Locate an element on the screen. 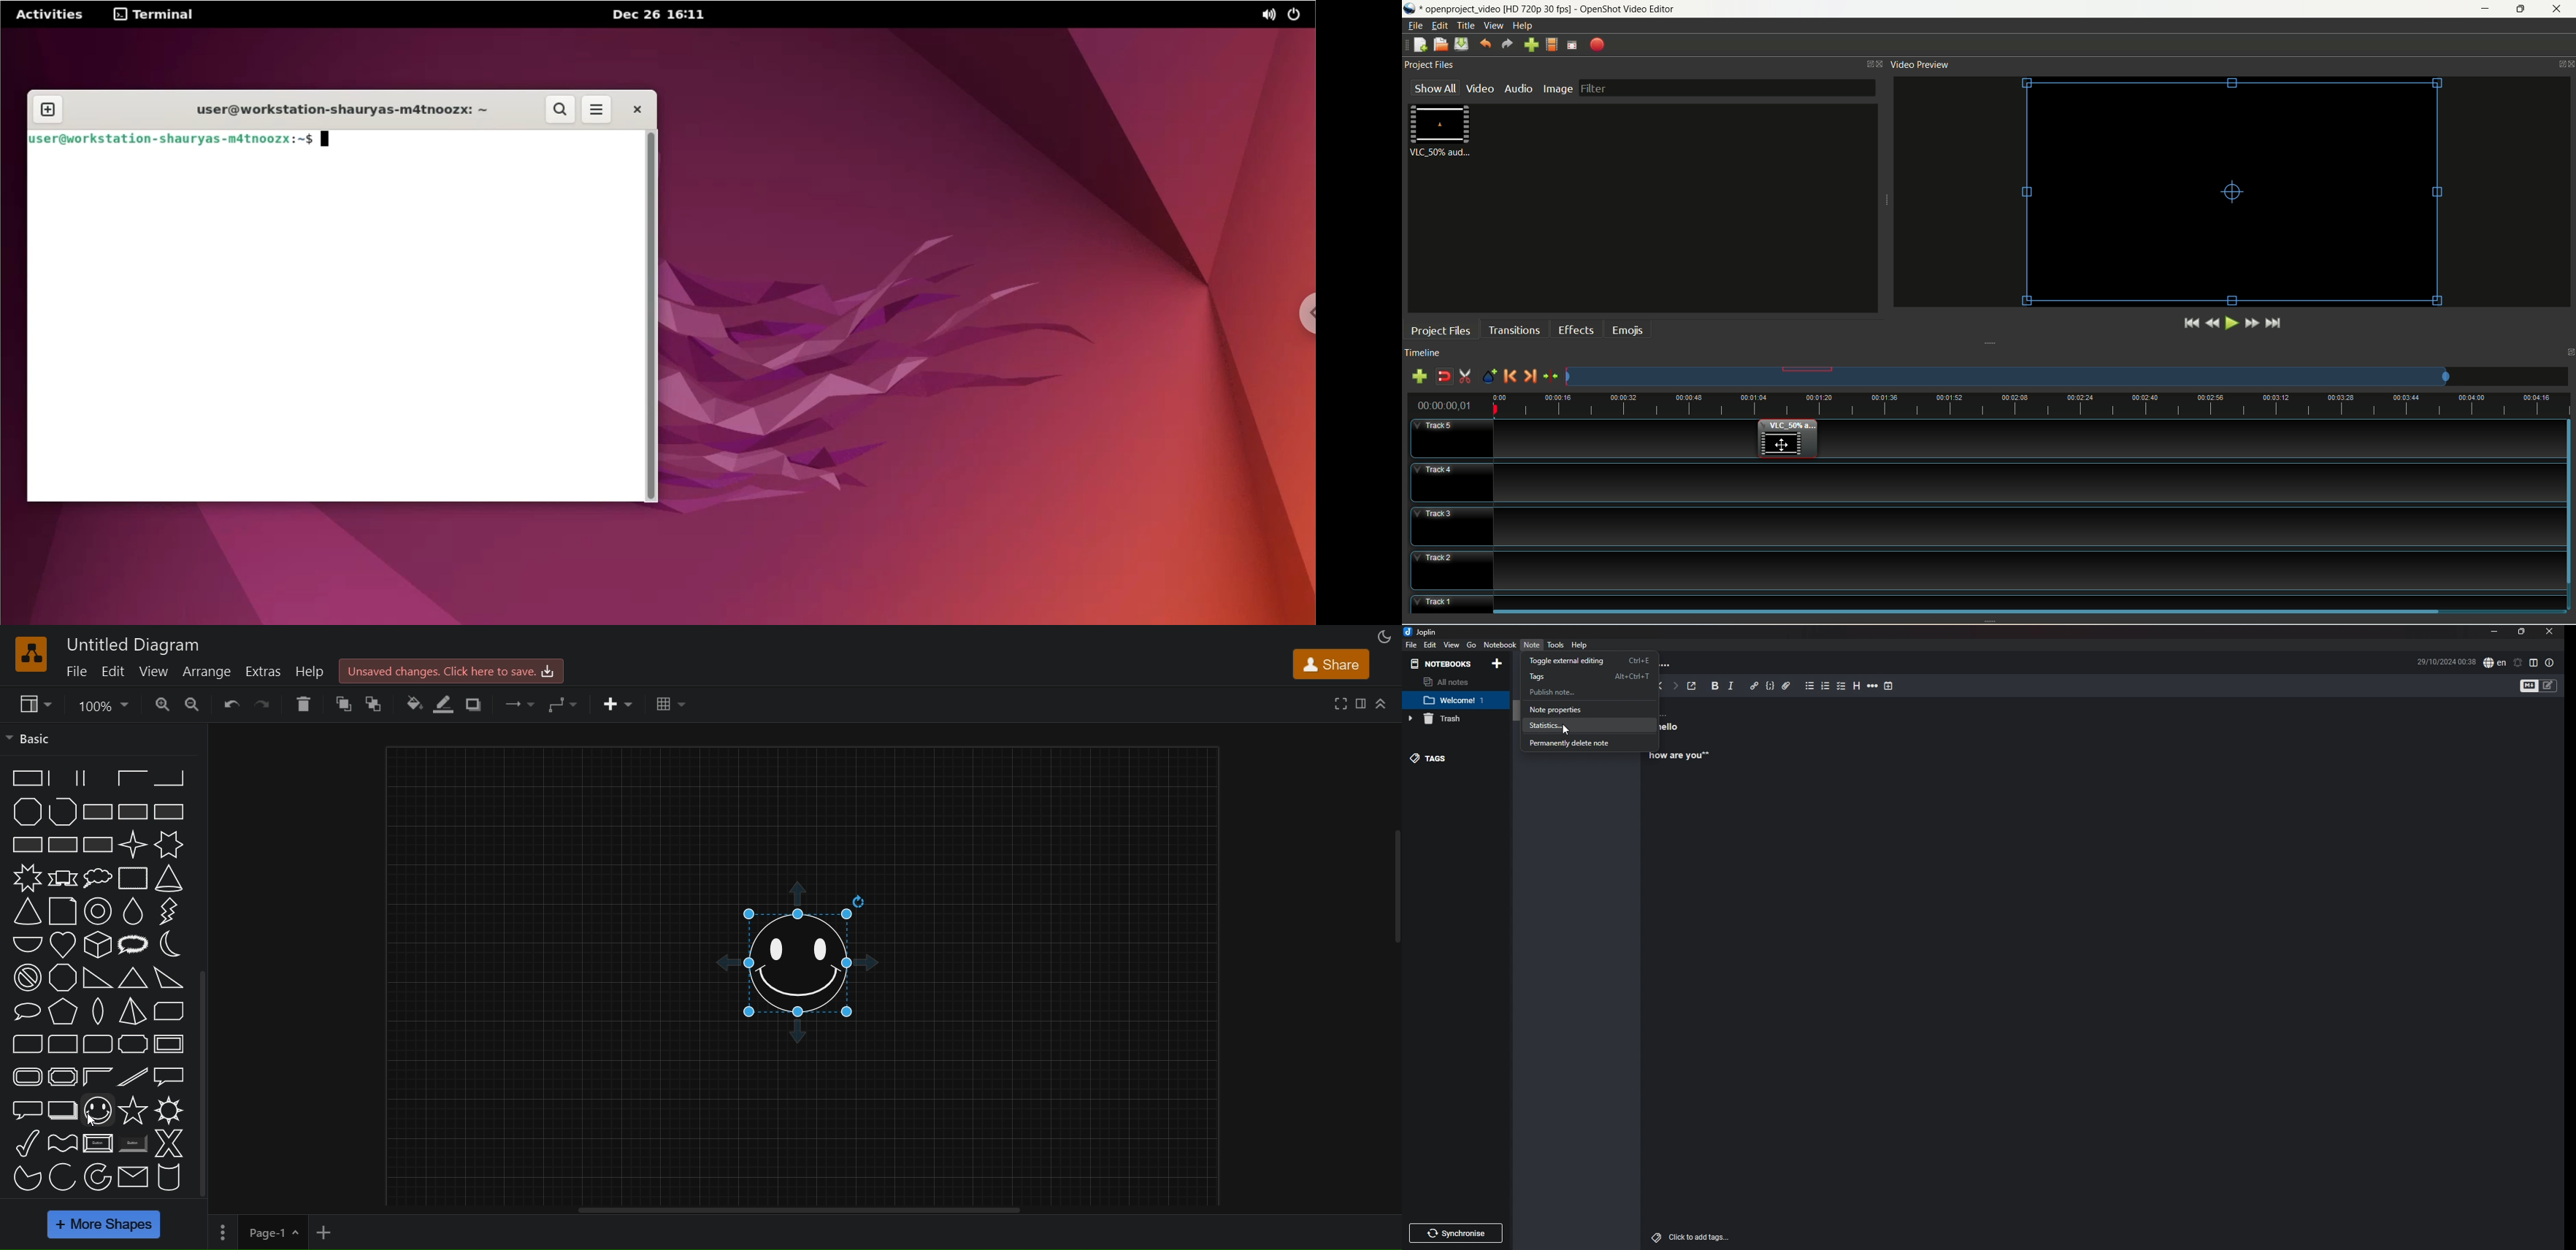 Image resolution: width=2576 pixels, height=1260 pixels. Toggle external editing is located at coordinates (1694, 686).